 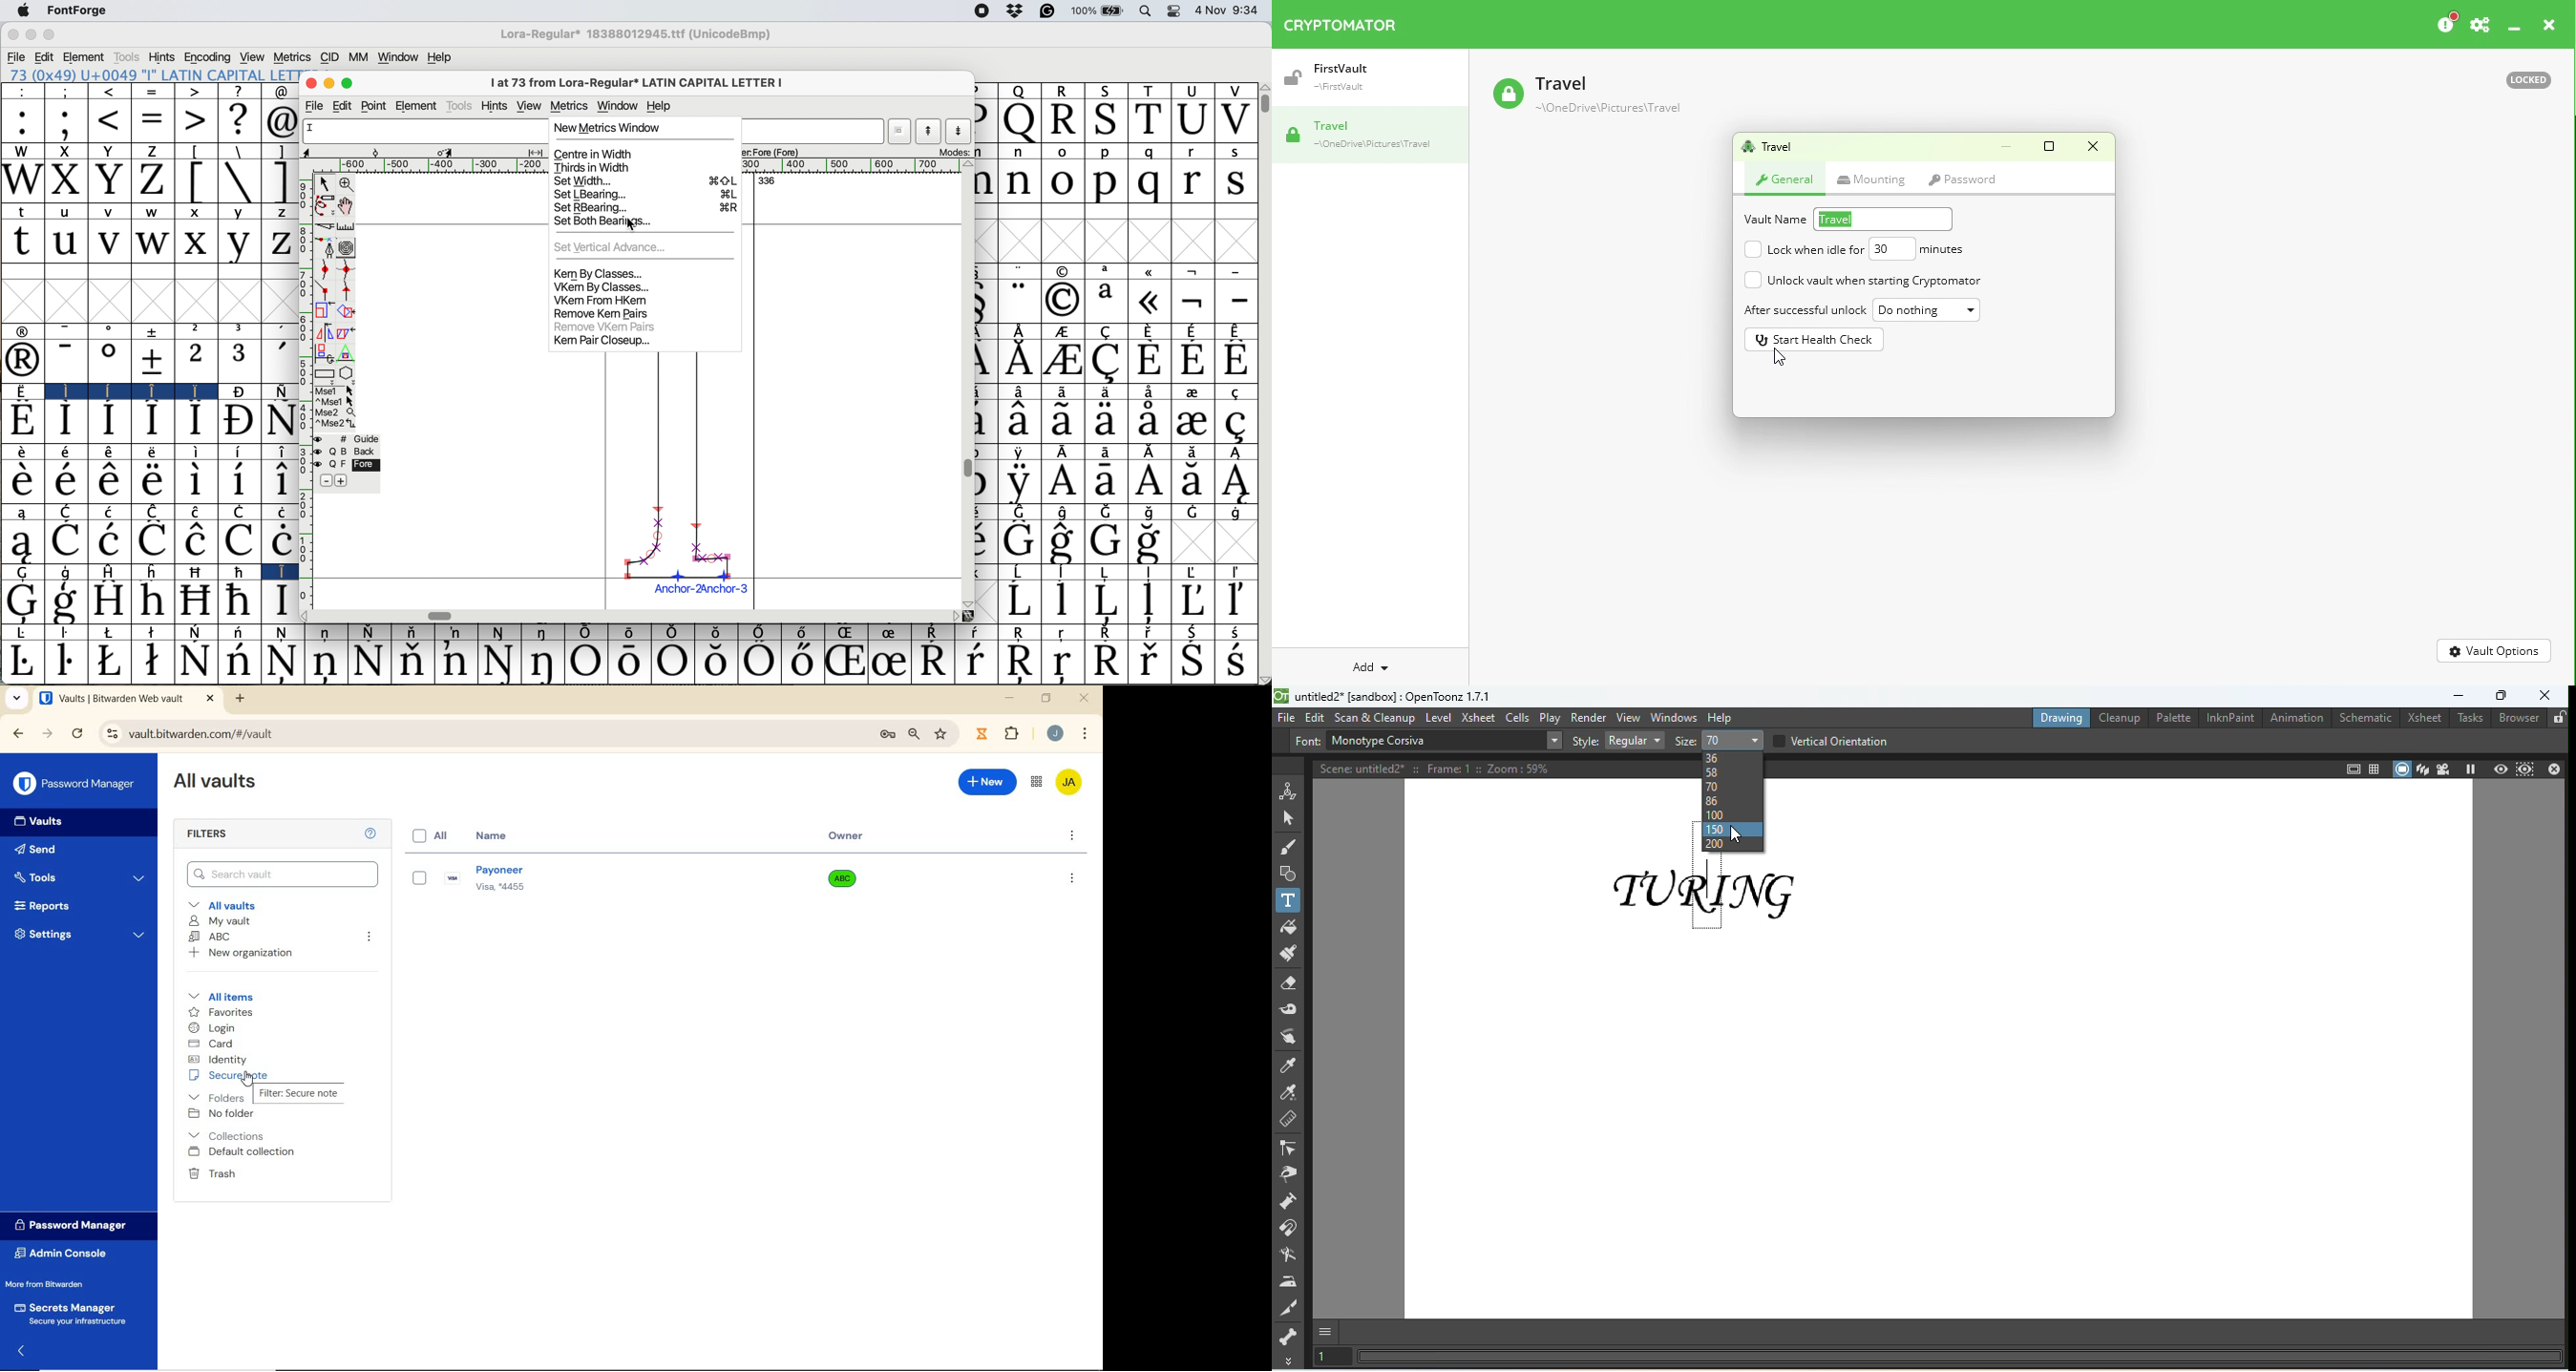 I want to click on Field guide, so click(x=2375, y=768).